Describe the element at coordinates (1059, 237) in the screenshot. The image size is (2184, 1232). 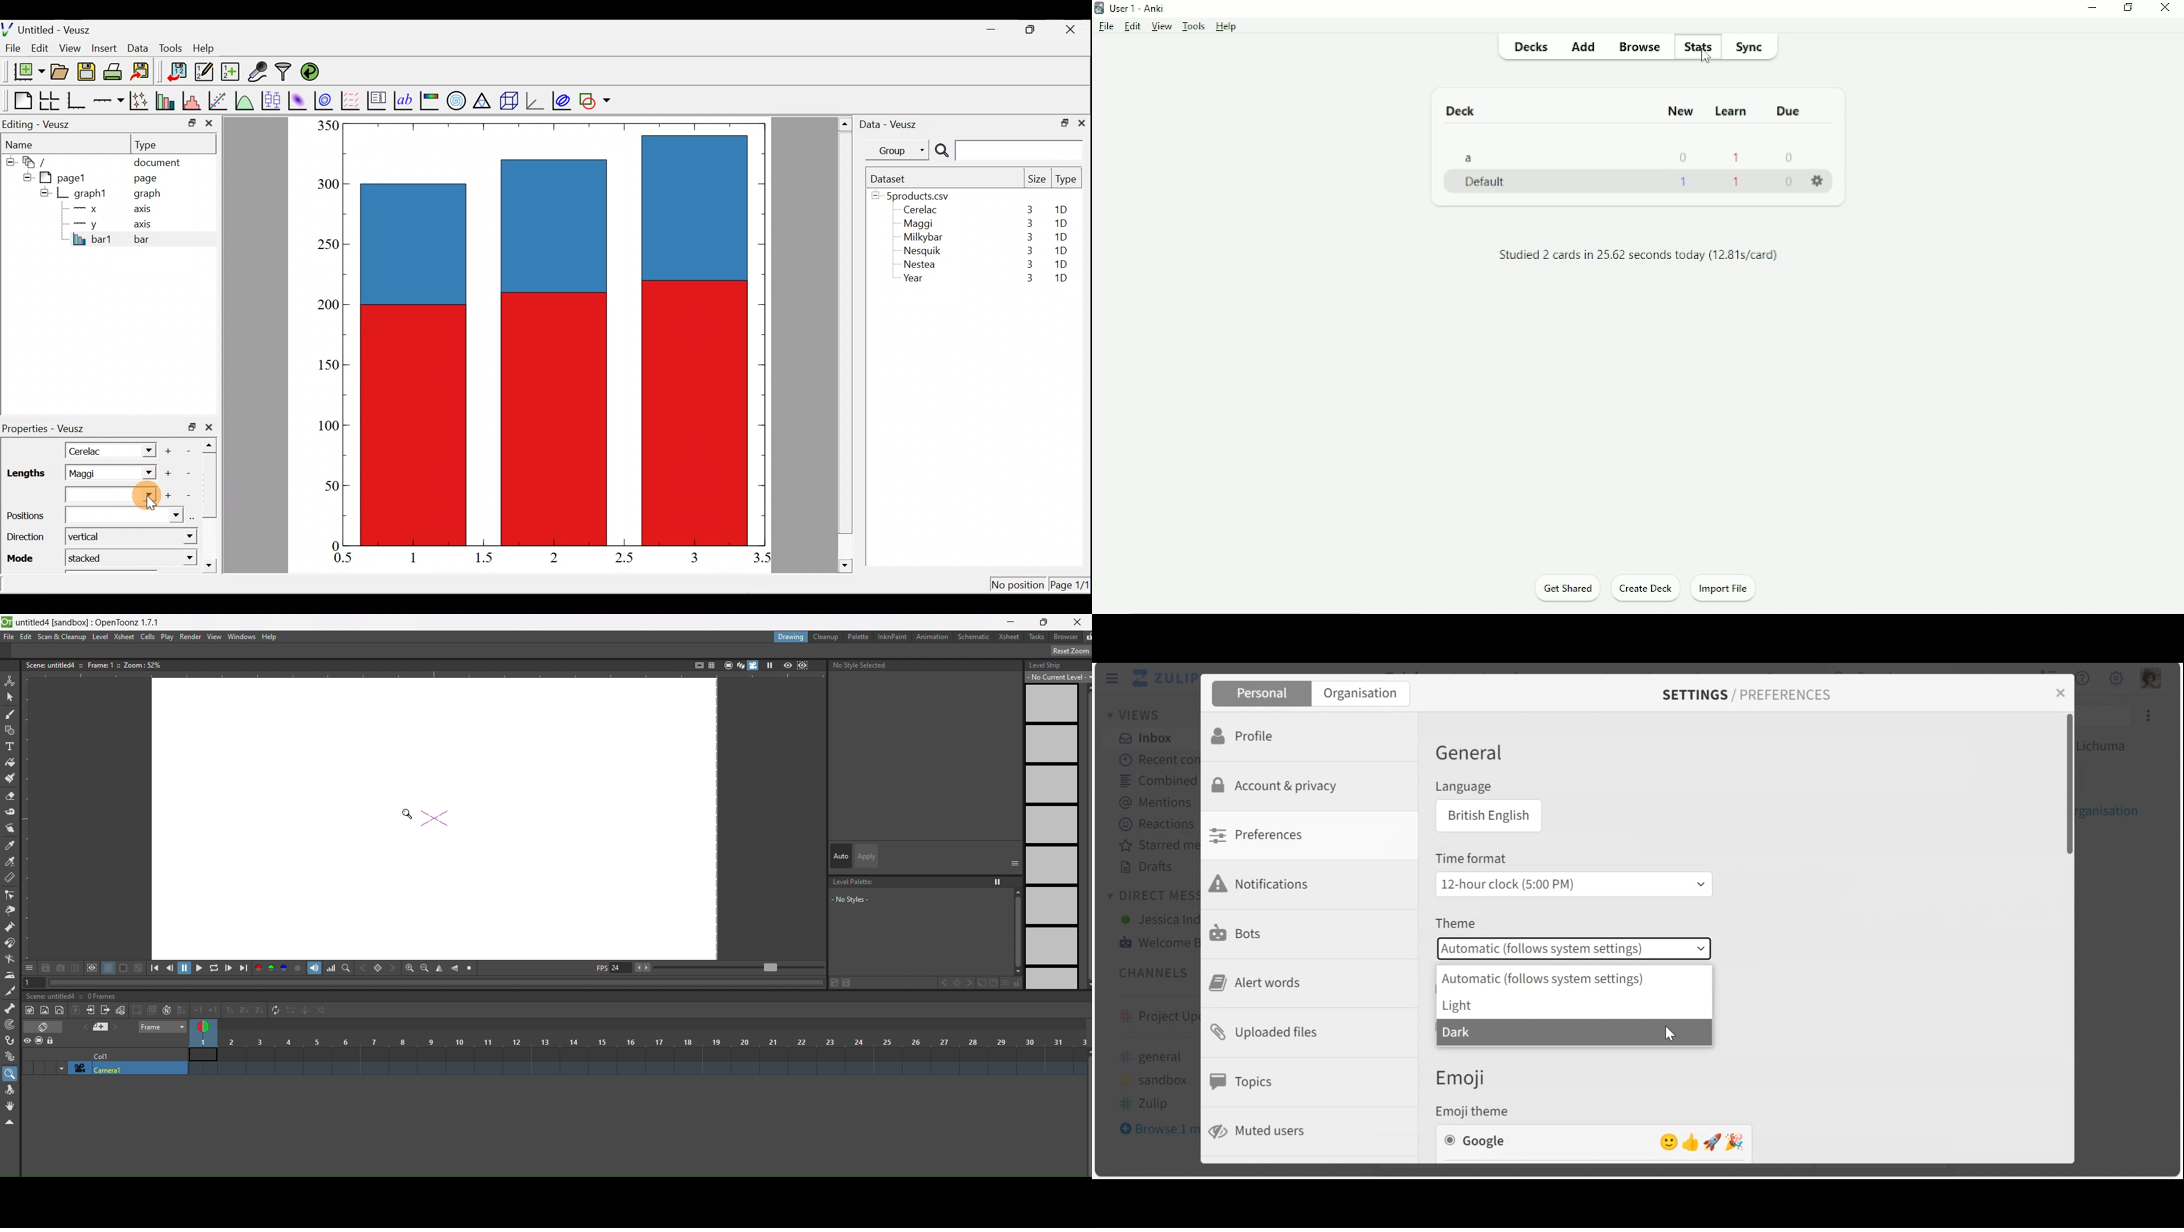
I see `1D` at that location.